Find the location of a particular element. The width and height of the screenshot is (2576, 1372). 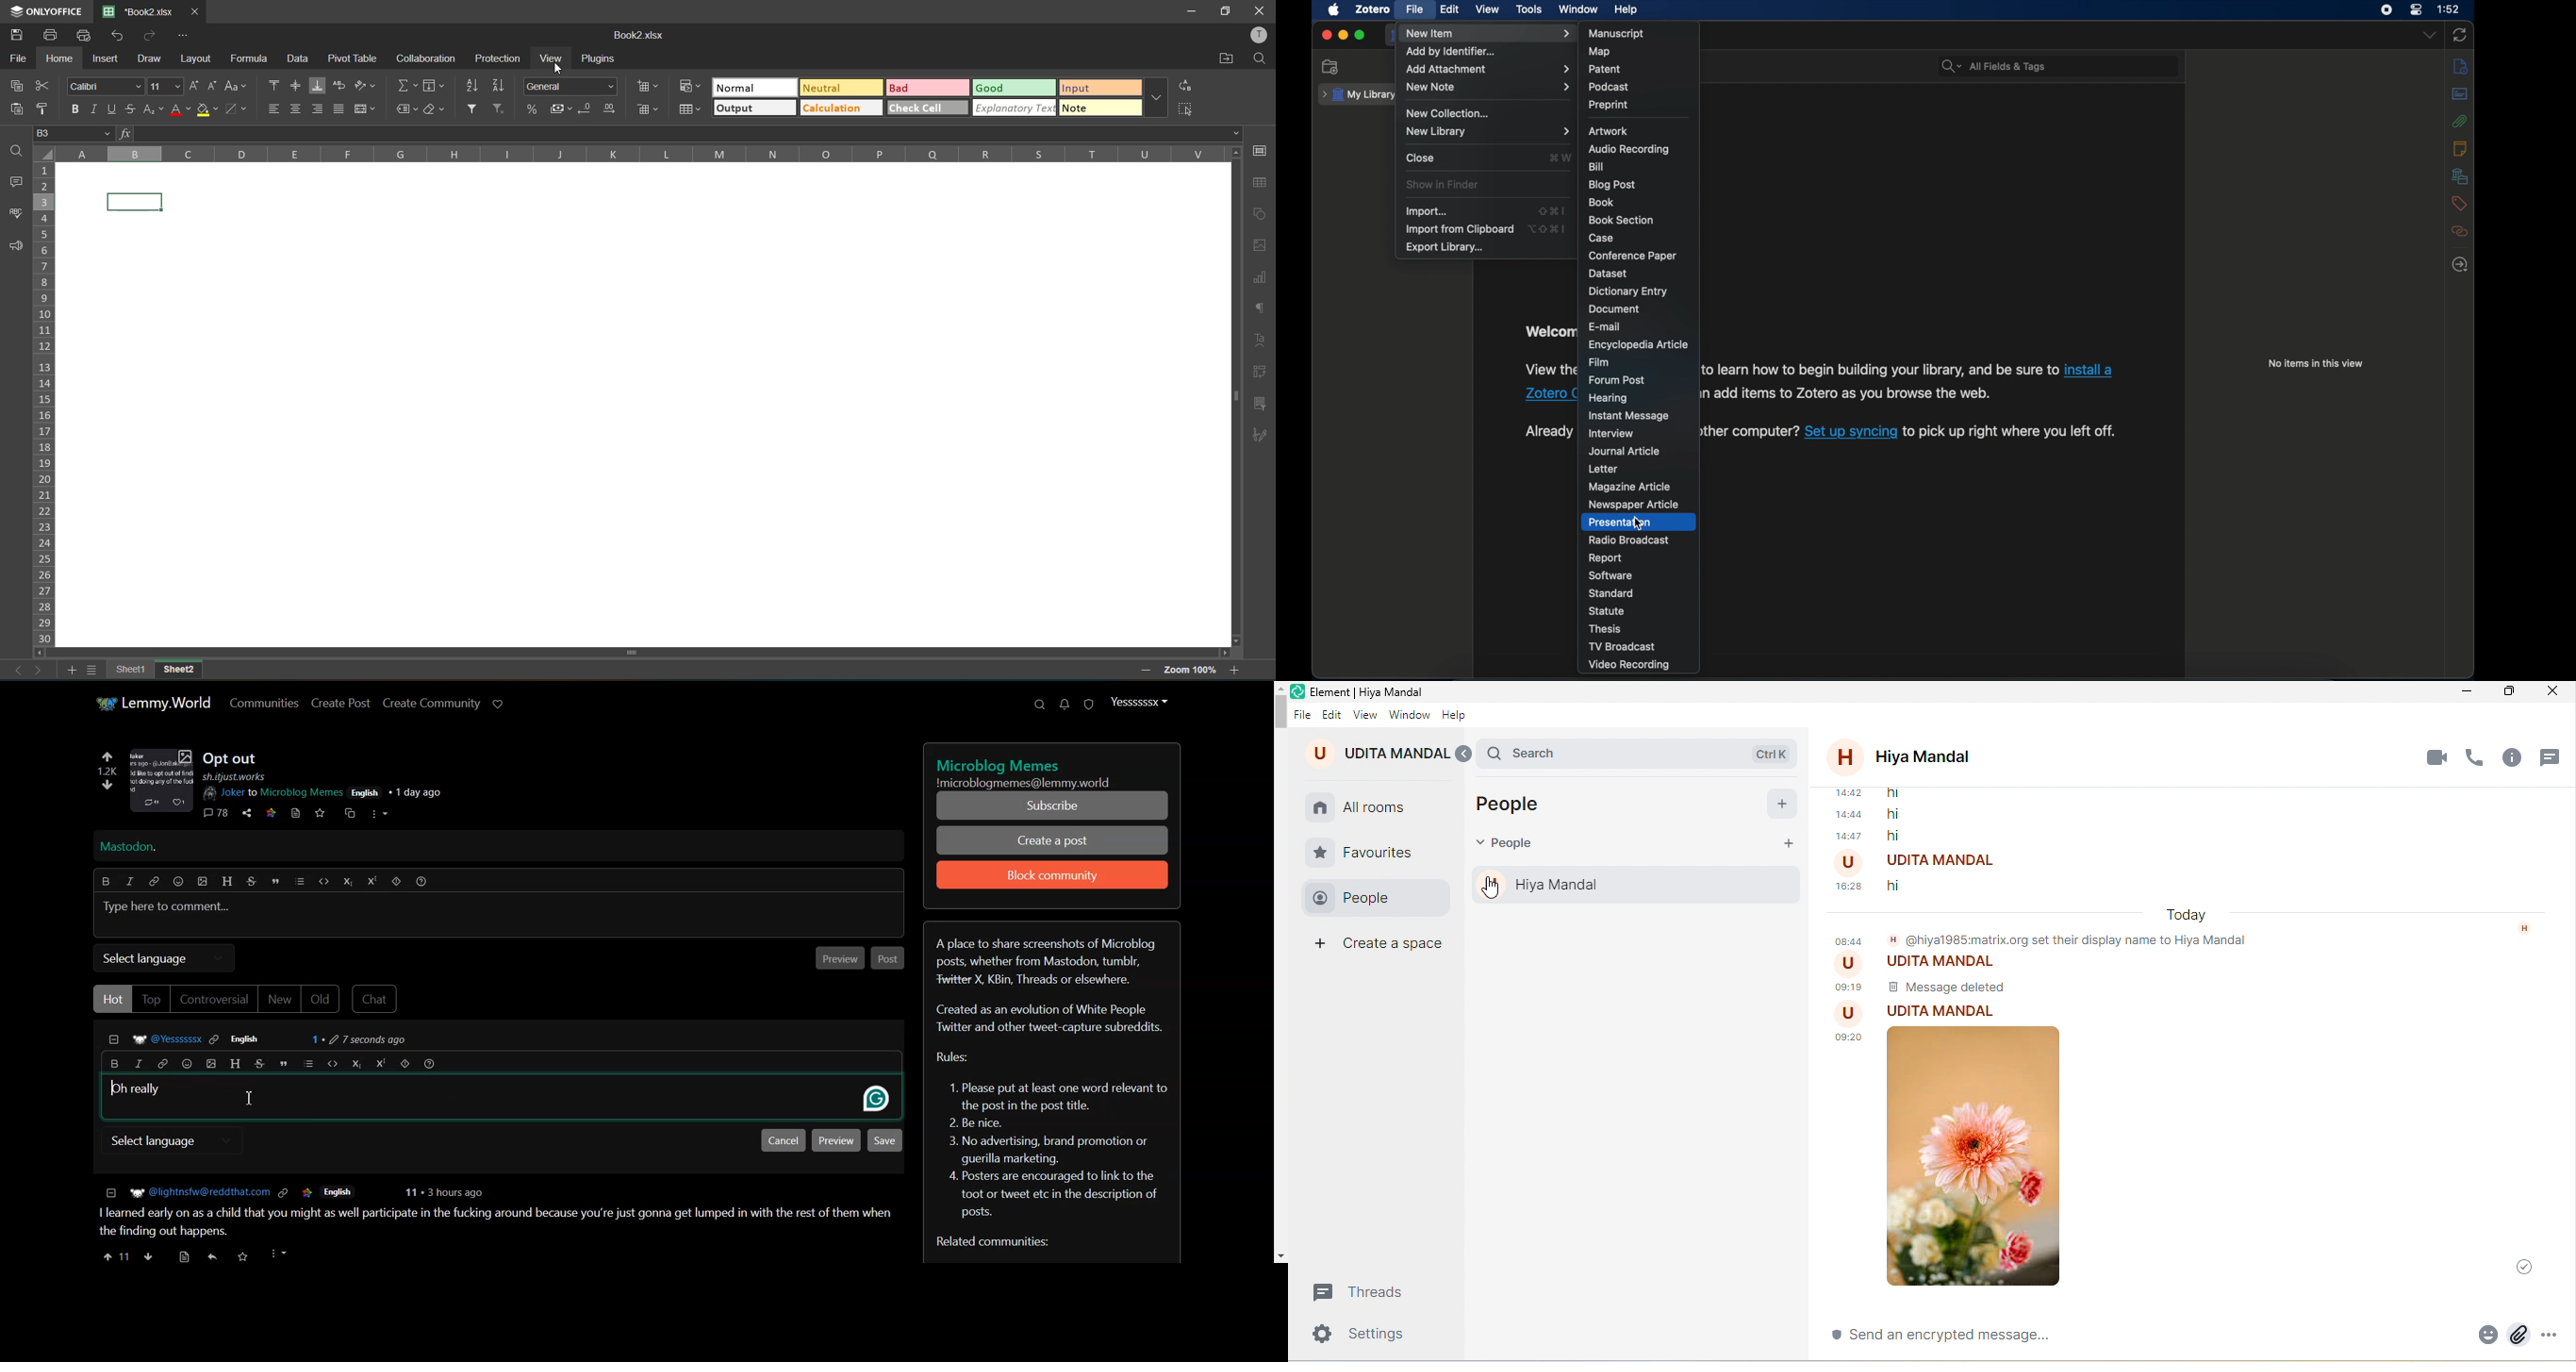

formula bar is located at coordinates (677, 134).